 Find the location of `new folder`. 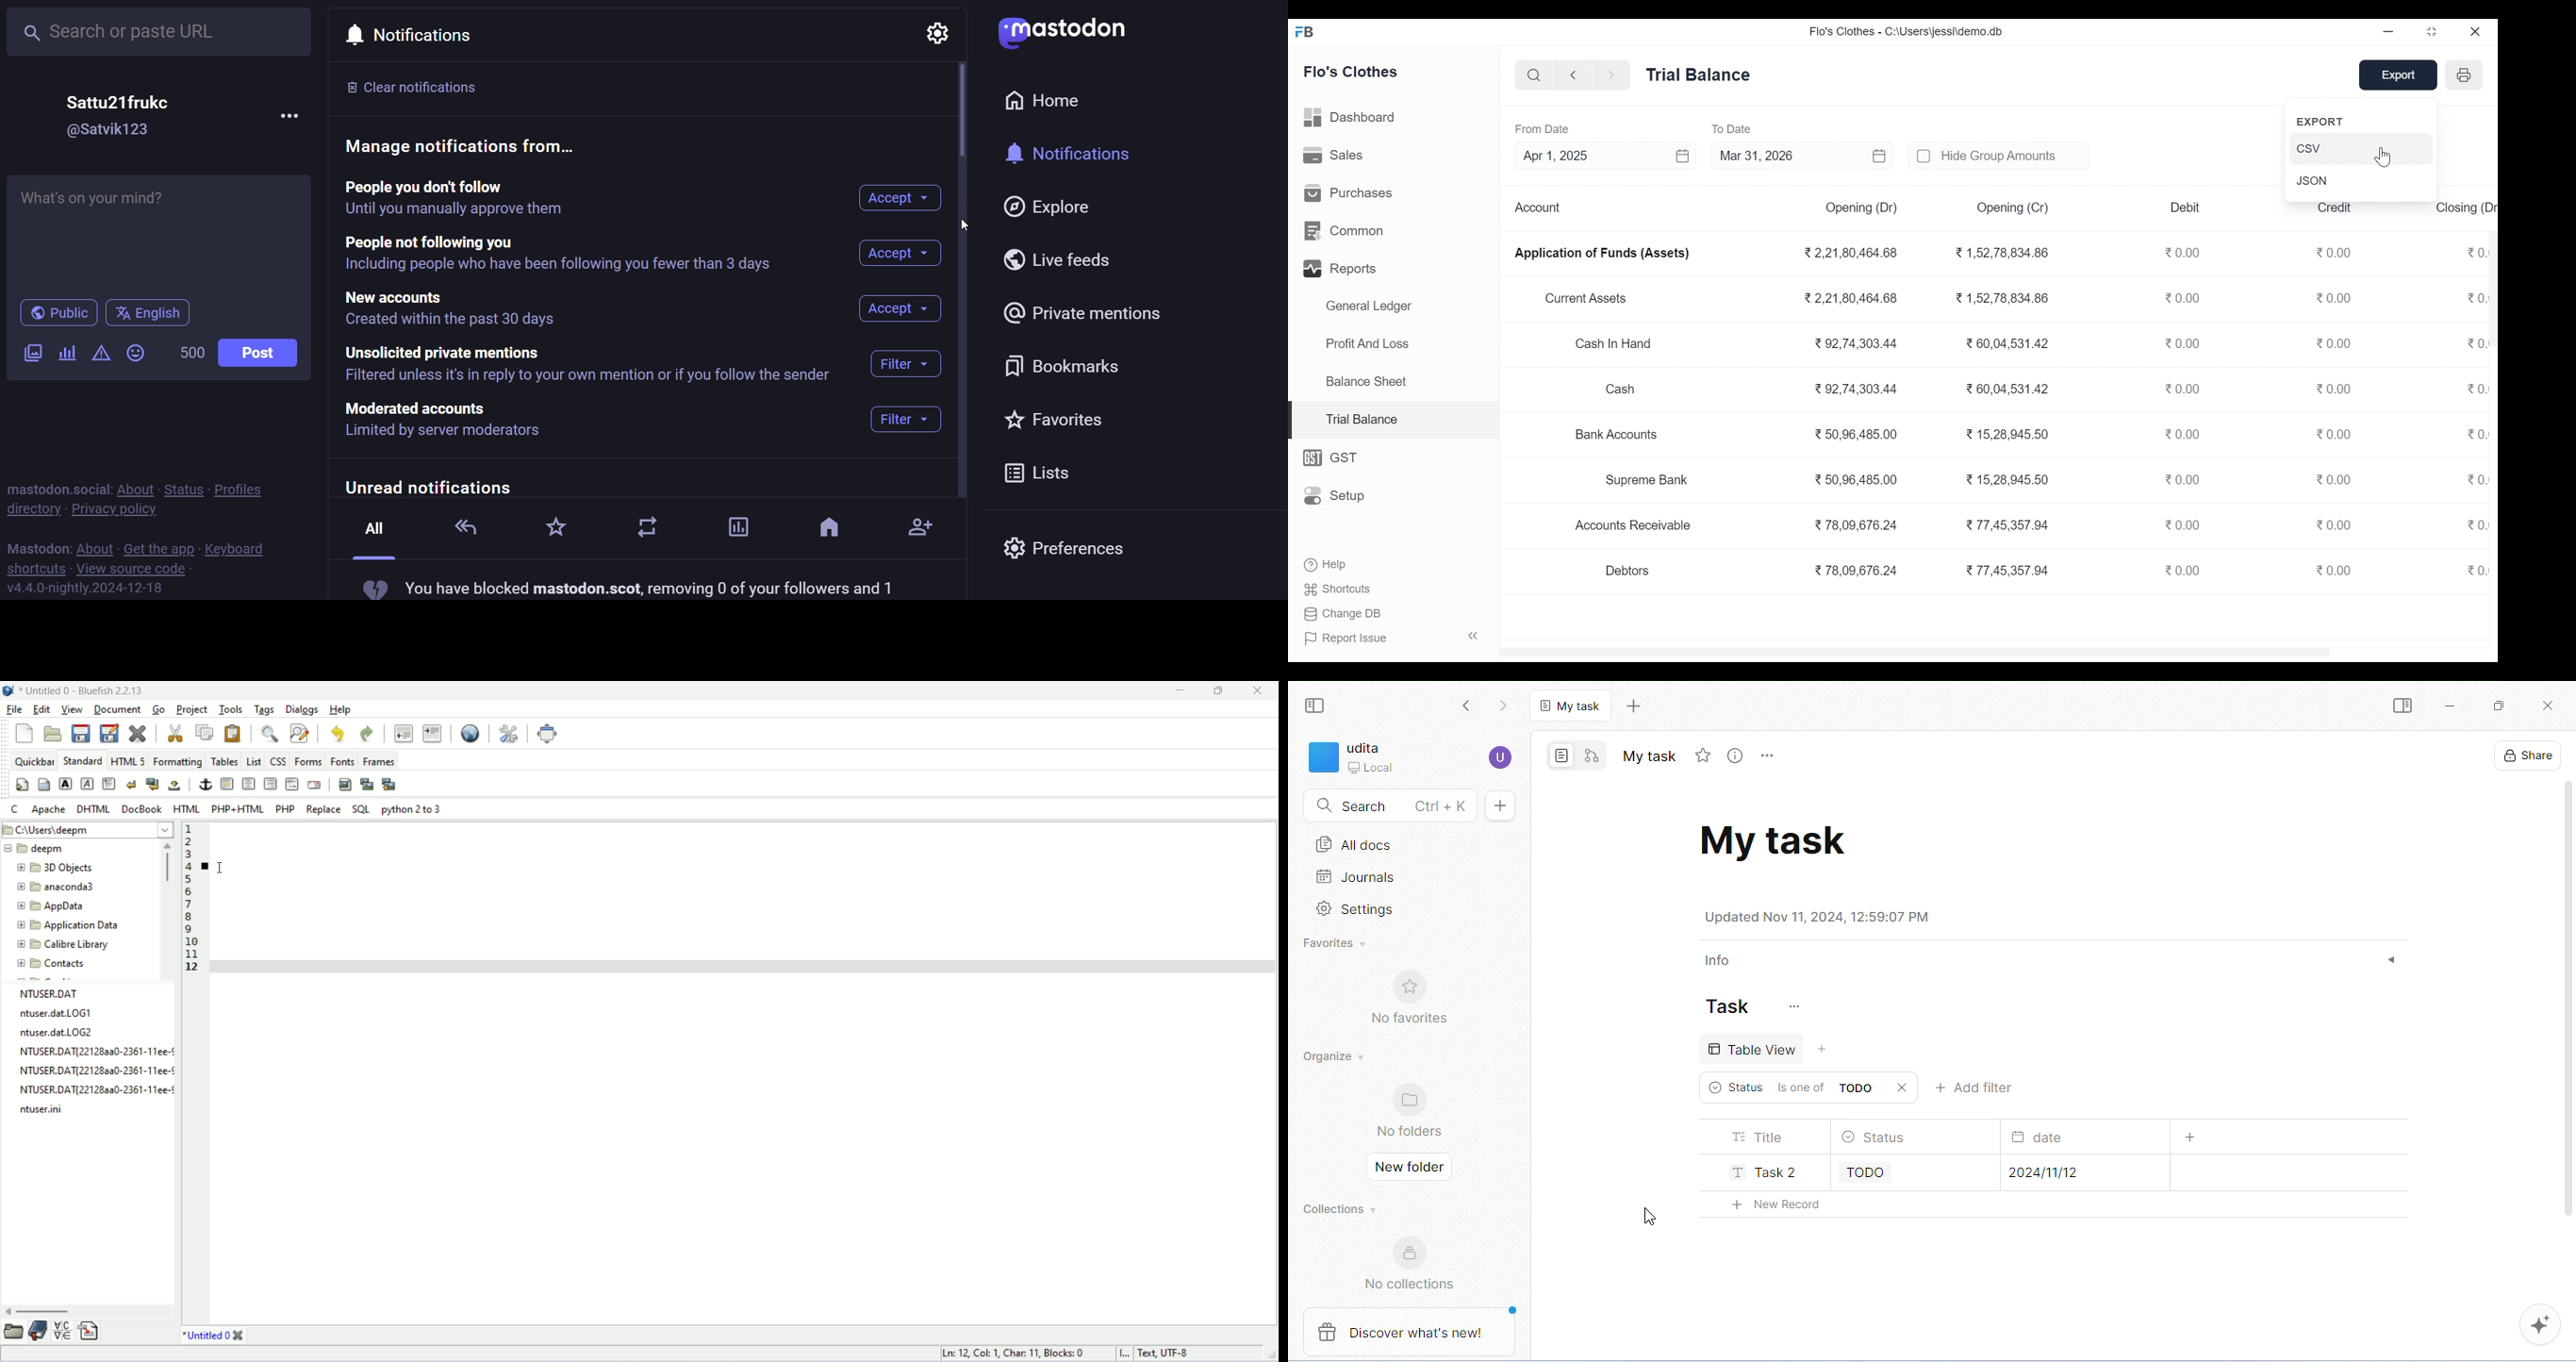

new folder is located at coordinates (1409, 1166).